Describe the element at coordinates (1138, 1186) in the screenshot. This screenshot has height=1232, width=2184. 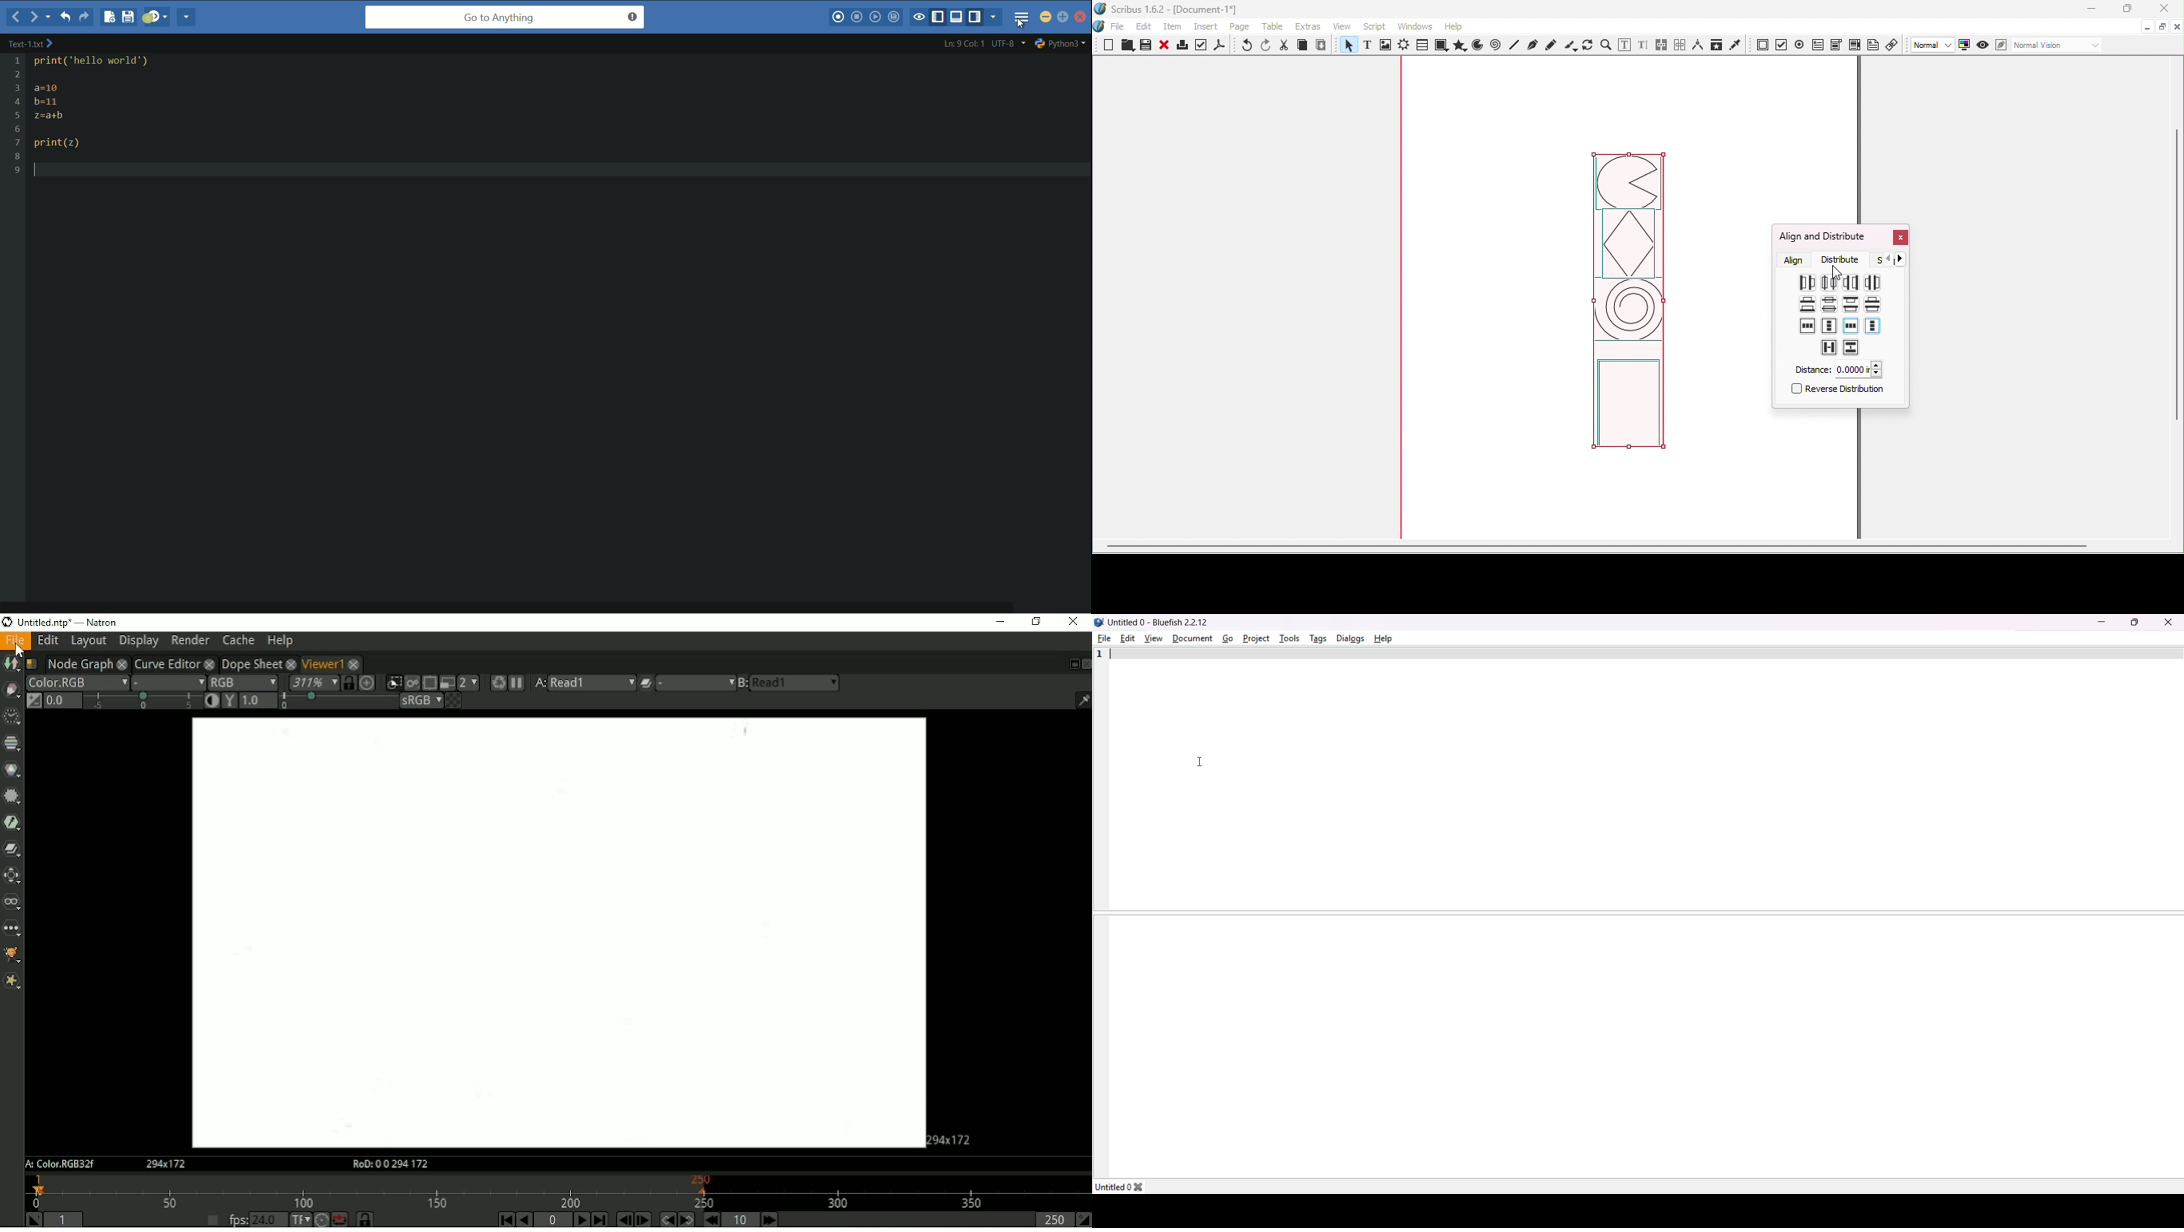
I see `close tab` at that location.